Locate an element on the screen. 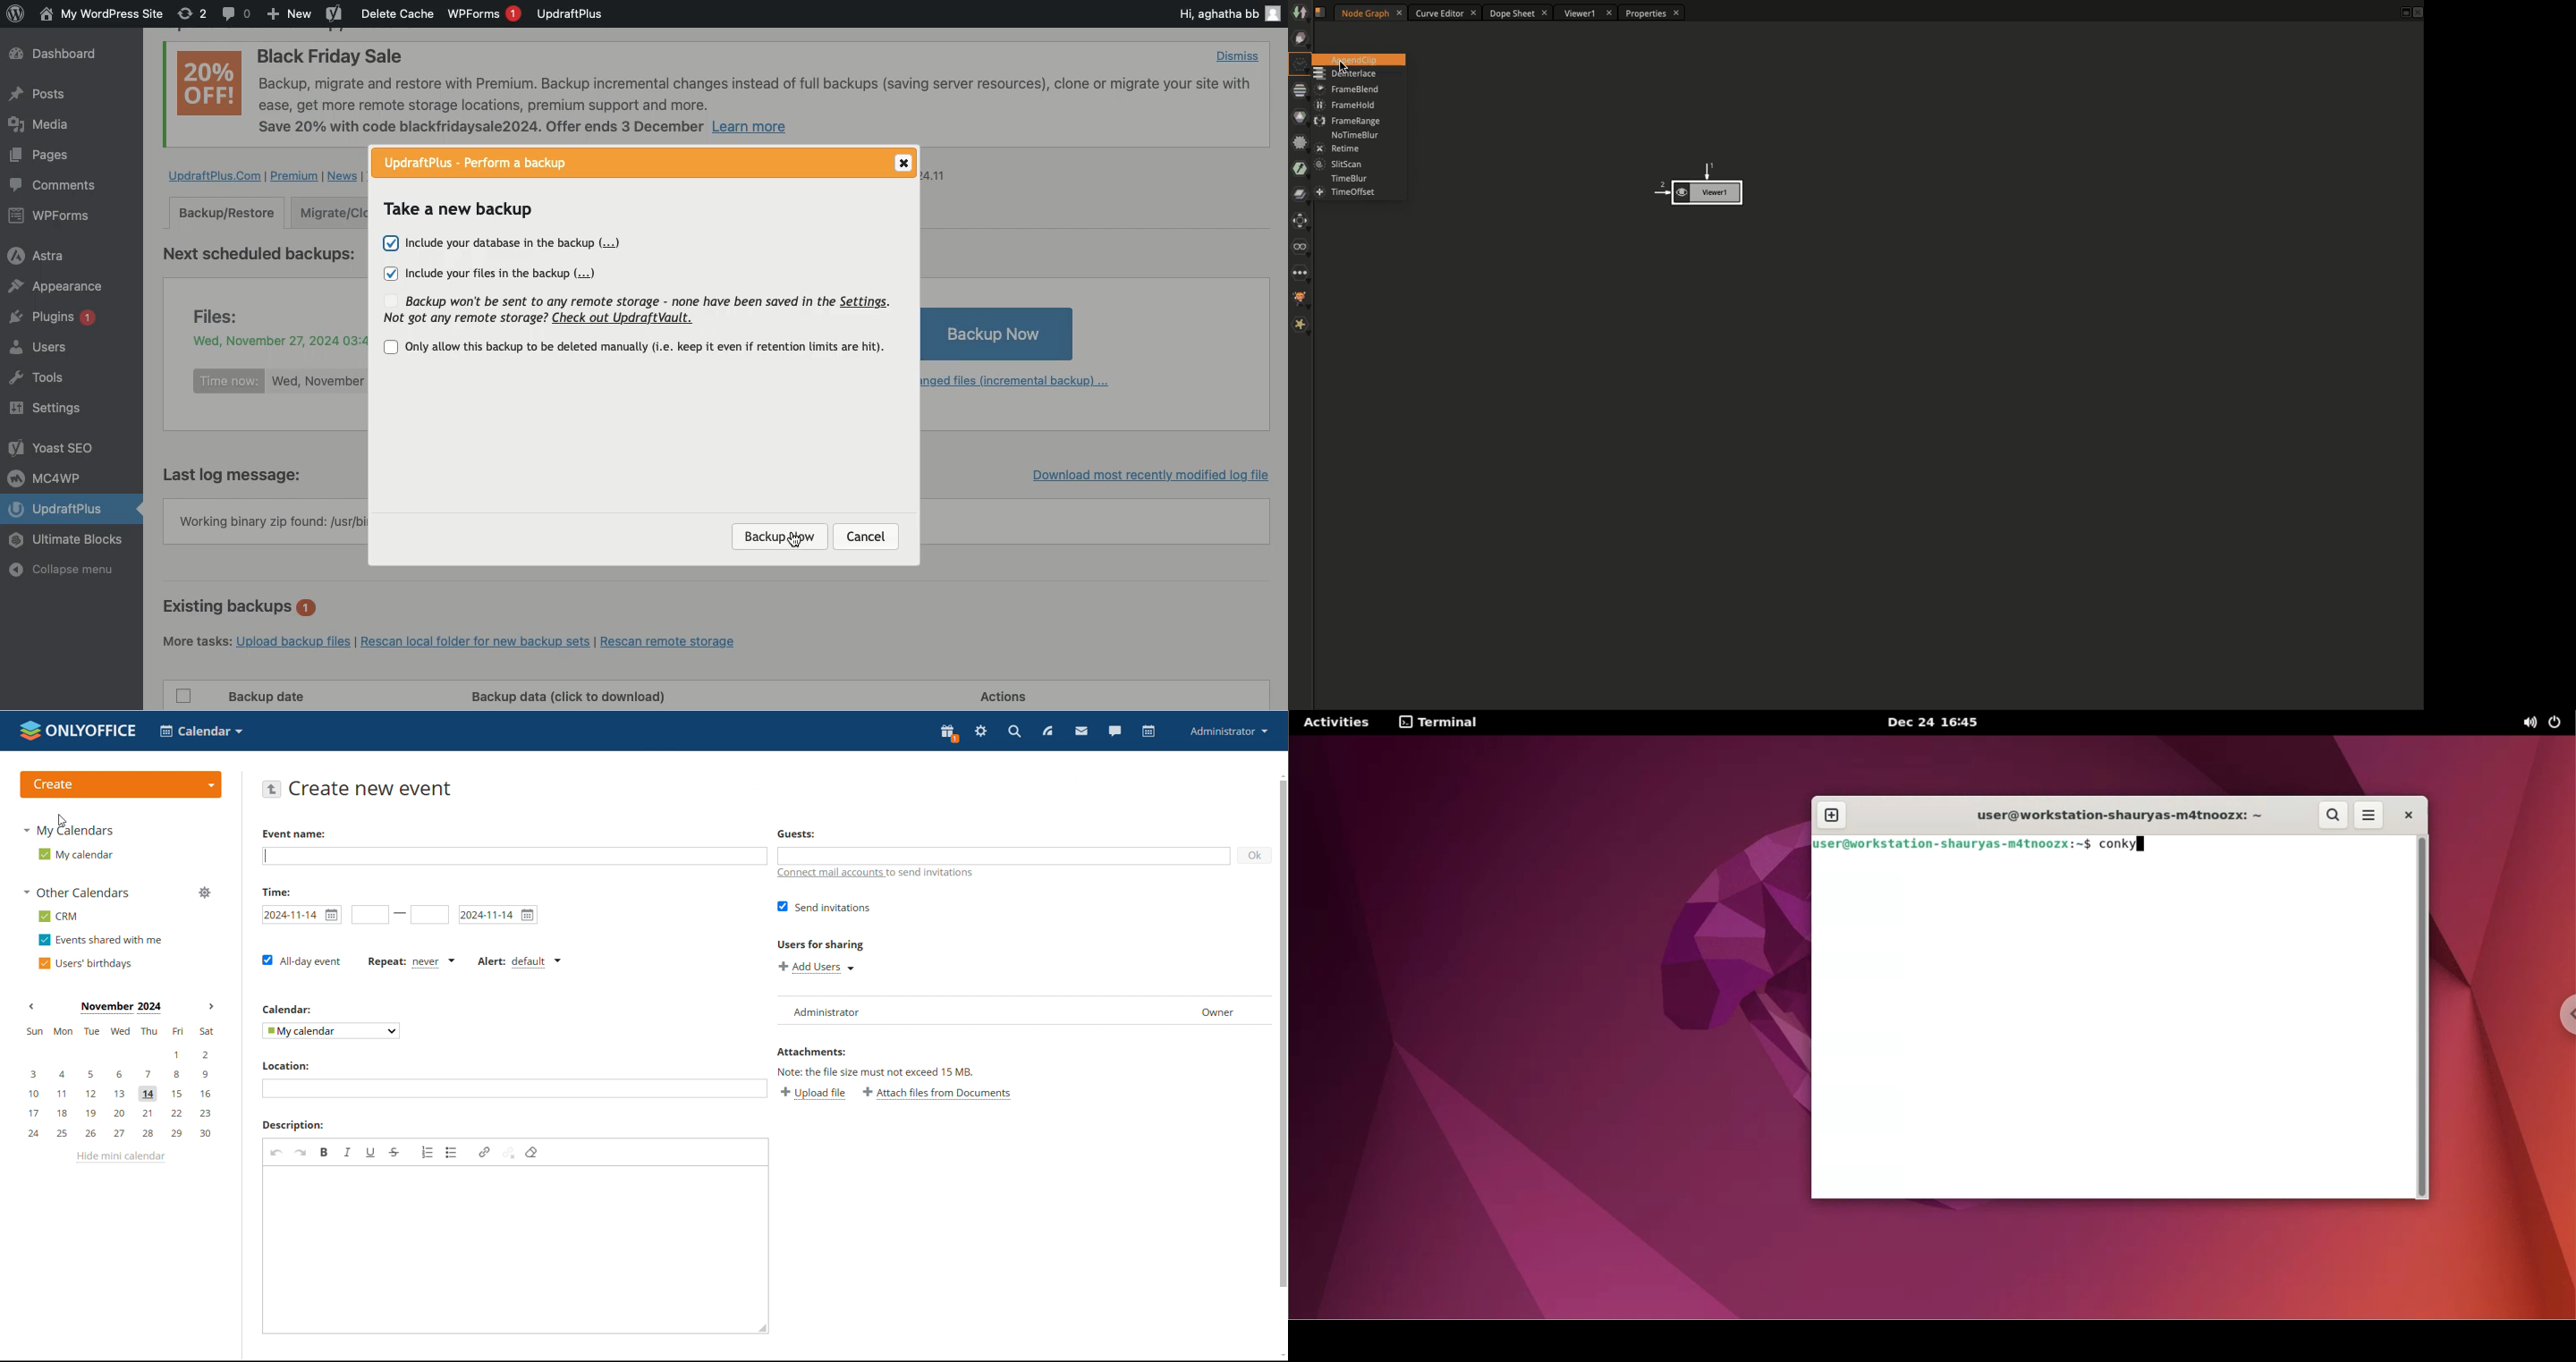  Close is located at coordinates (905, 161).